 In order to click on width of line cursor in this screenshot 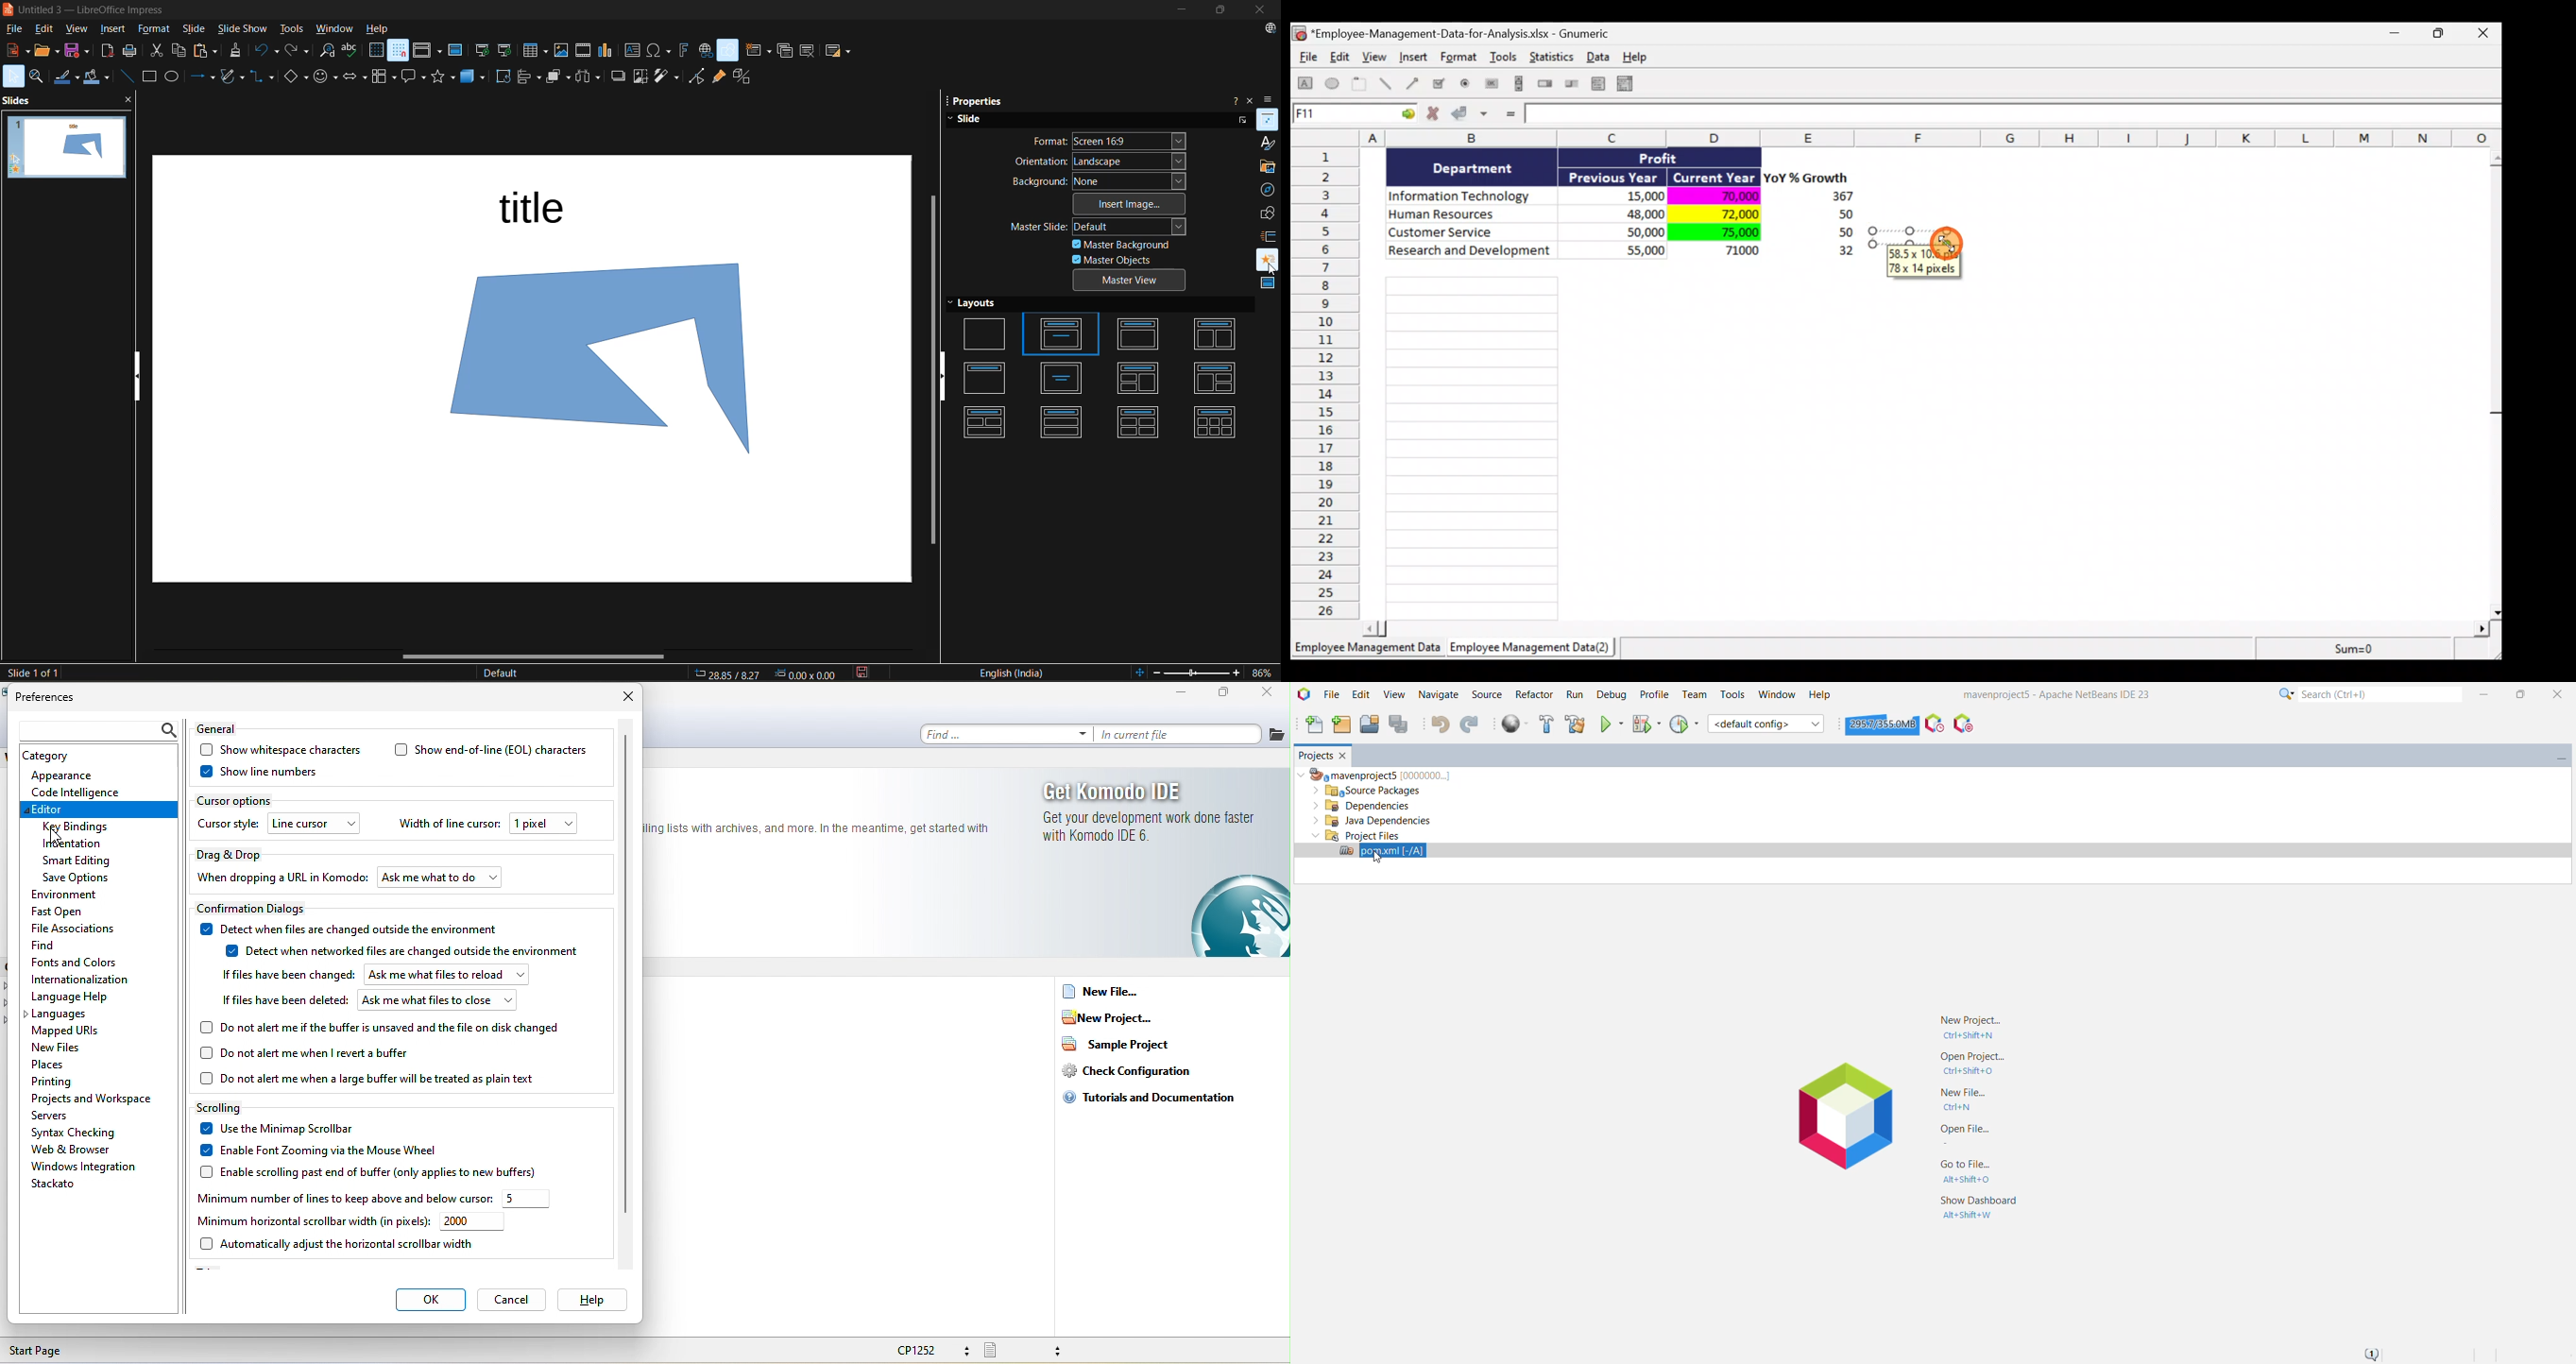, I will do `click(448, 826)`.